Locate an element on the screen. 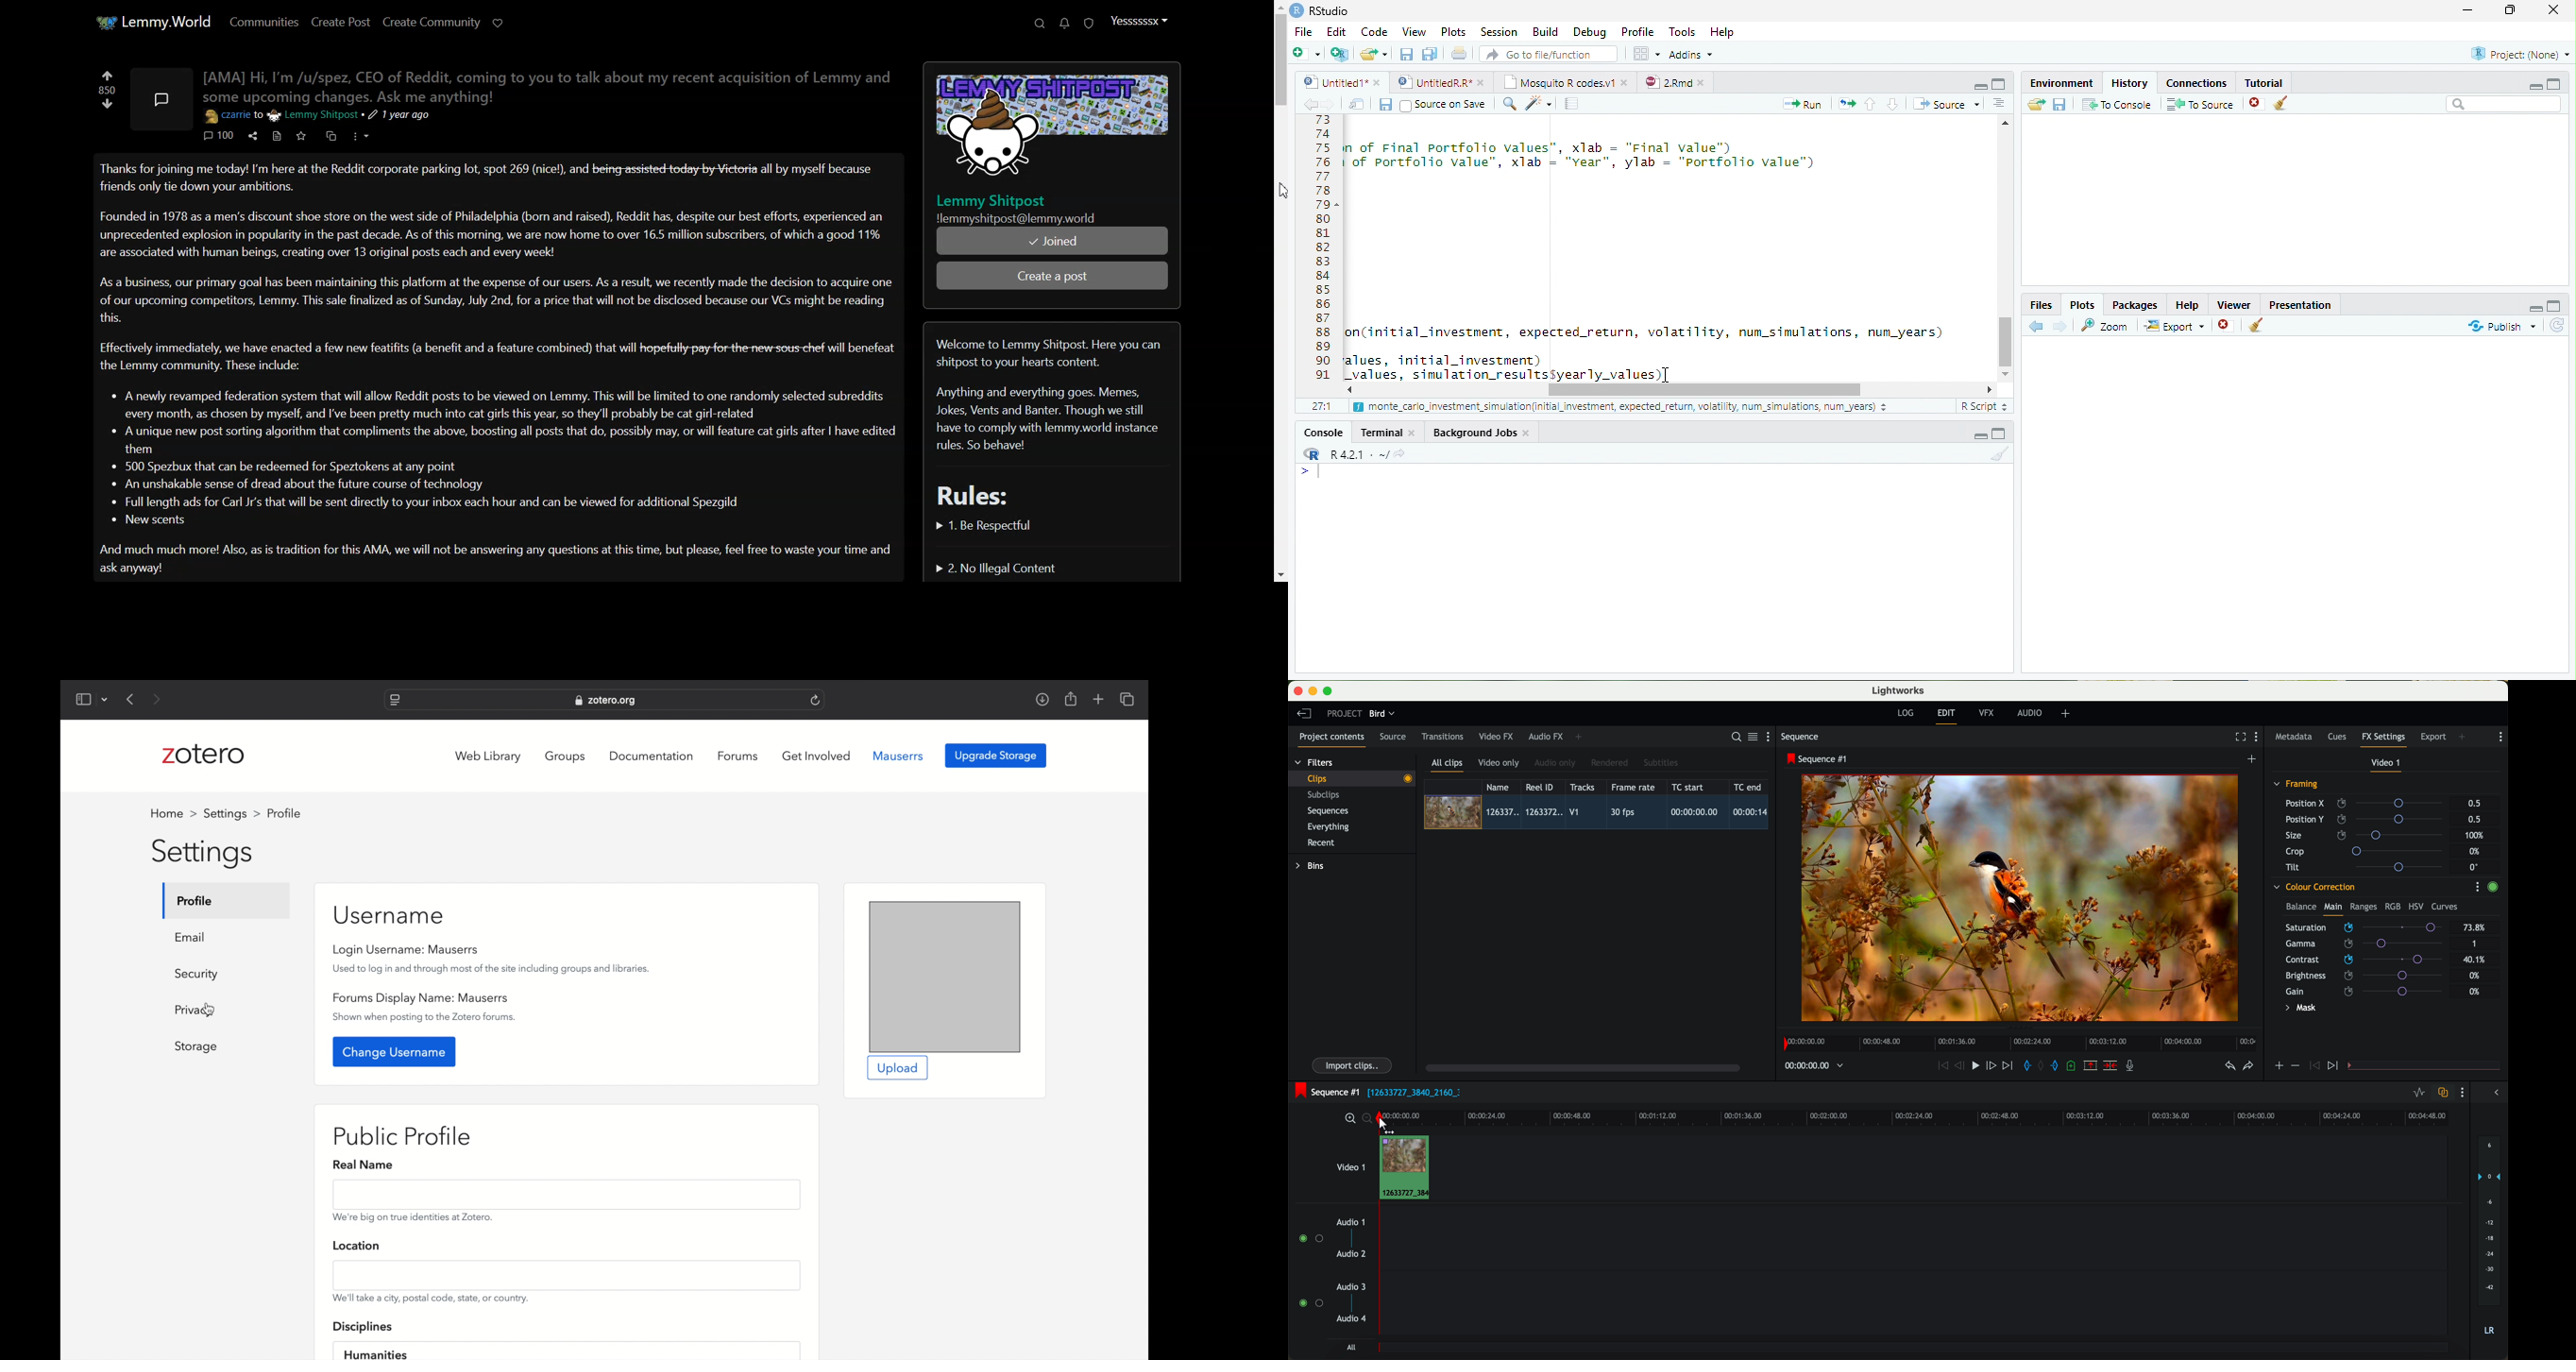 Image resolution: width=2576 pixels, height=1372 pixels. applied effect is located at coordinates (2022, 898).